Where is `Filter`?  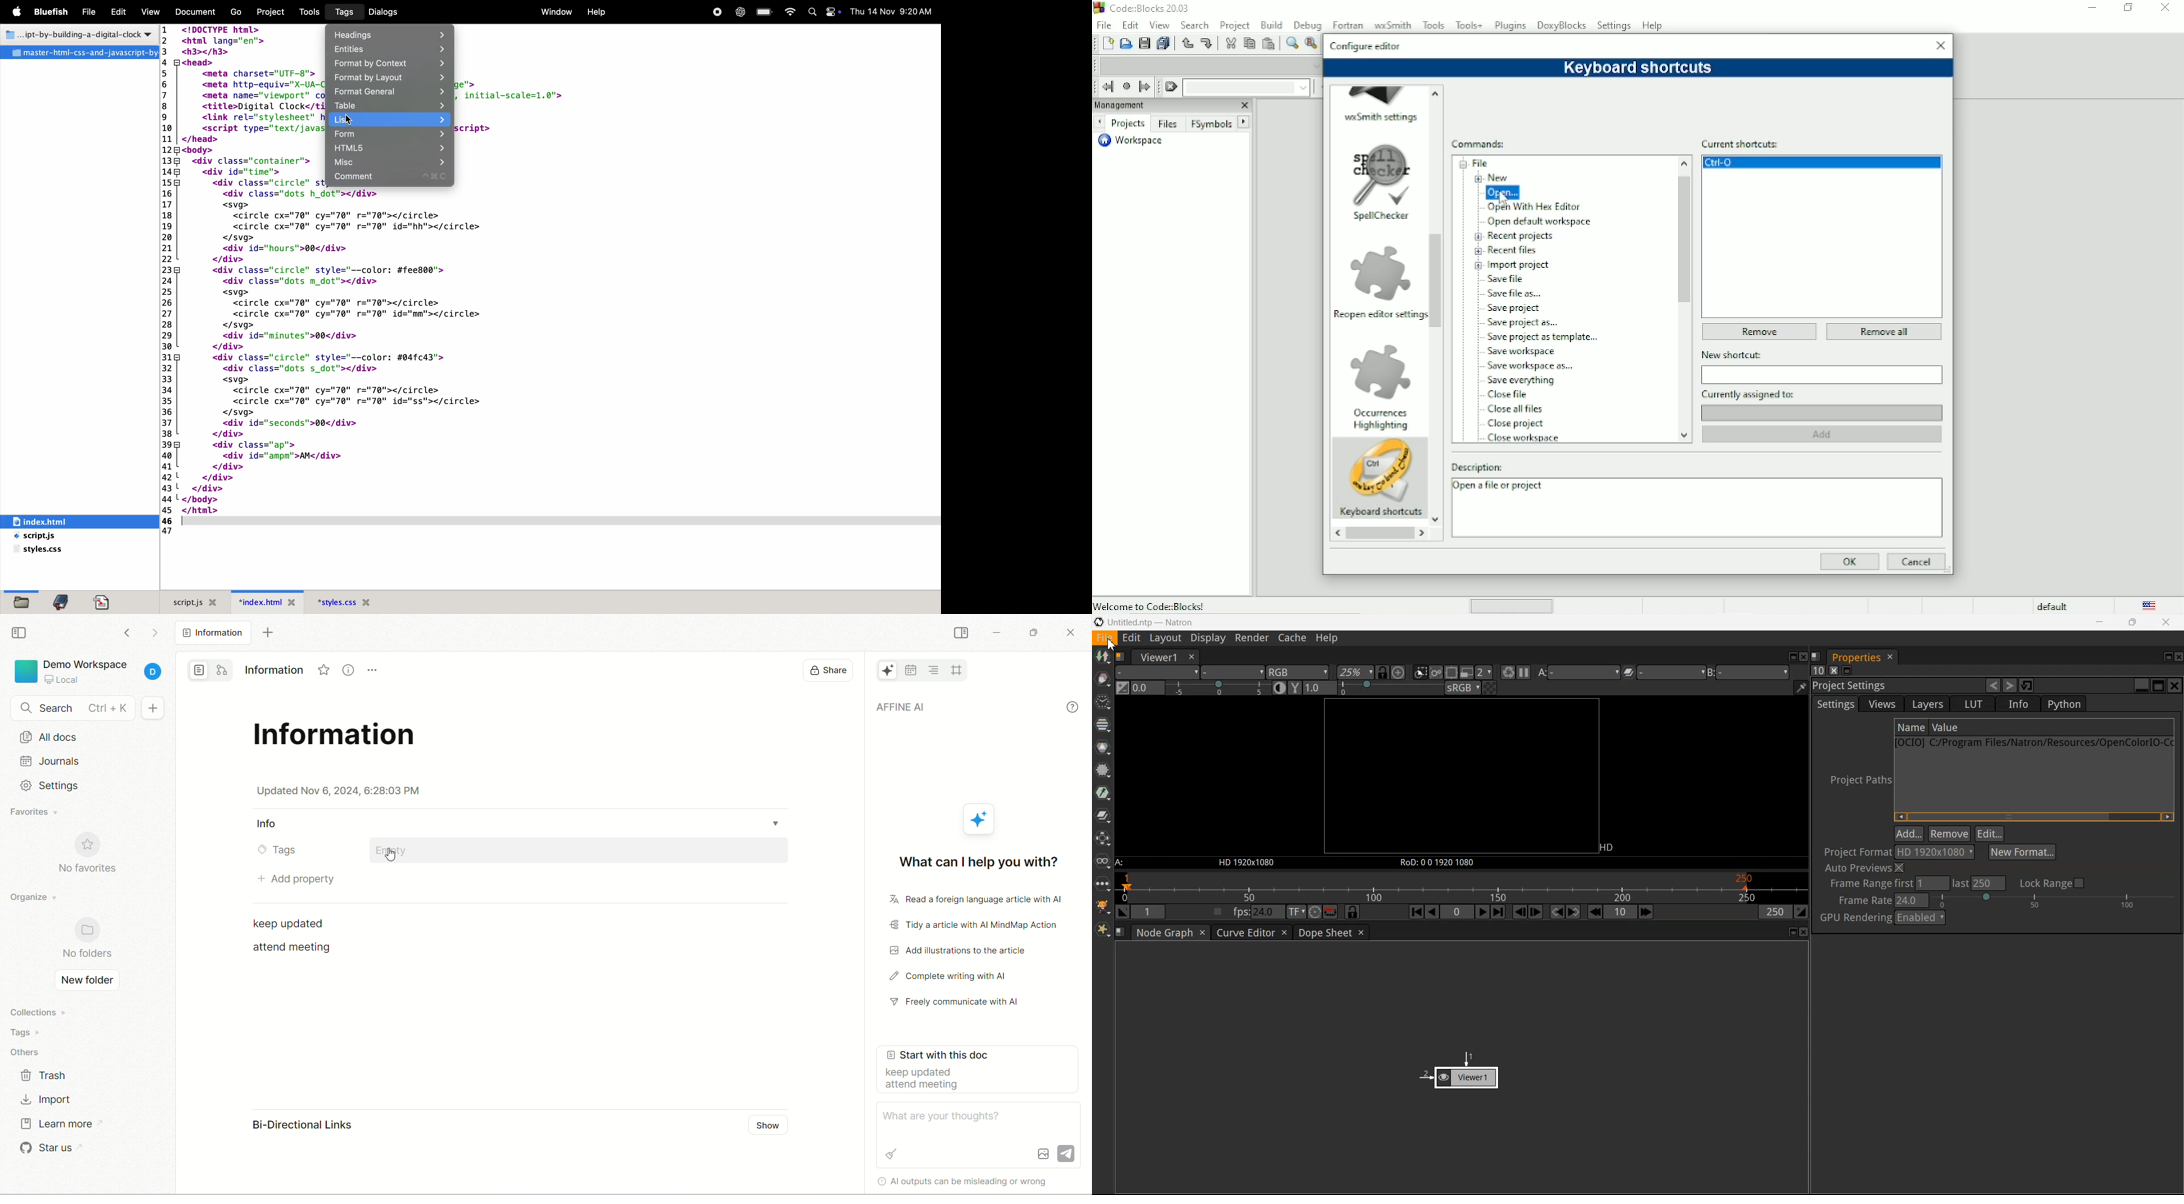 Filter is located at coordinates (1103, 769).